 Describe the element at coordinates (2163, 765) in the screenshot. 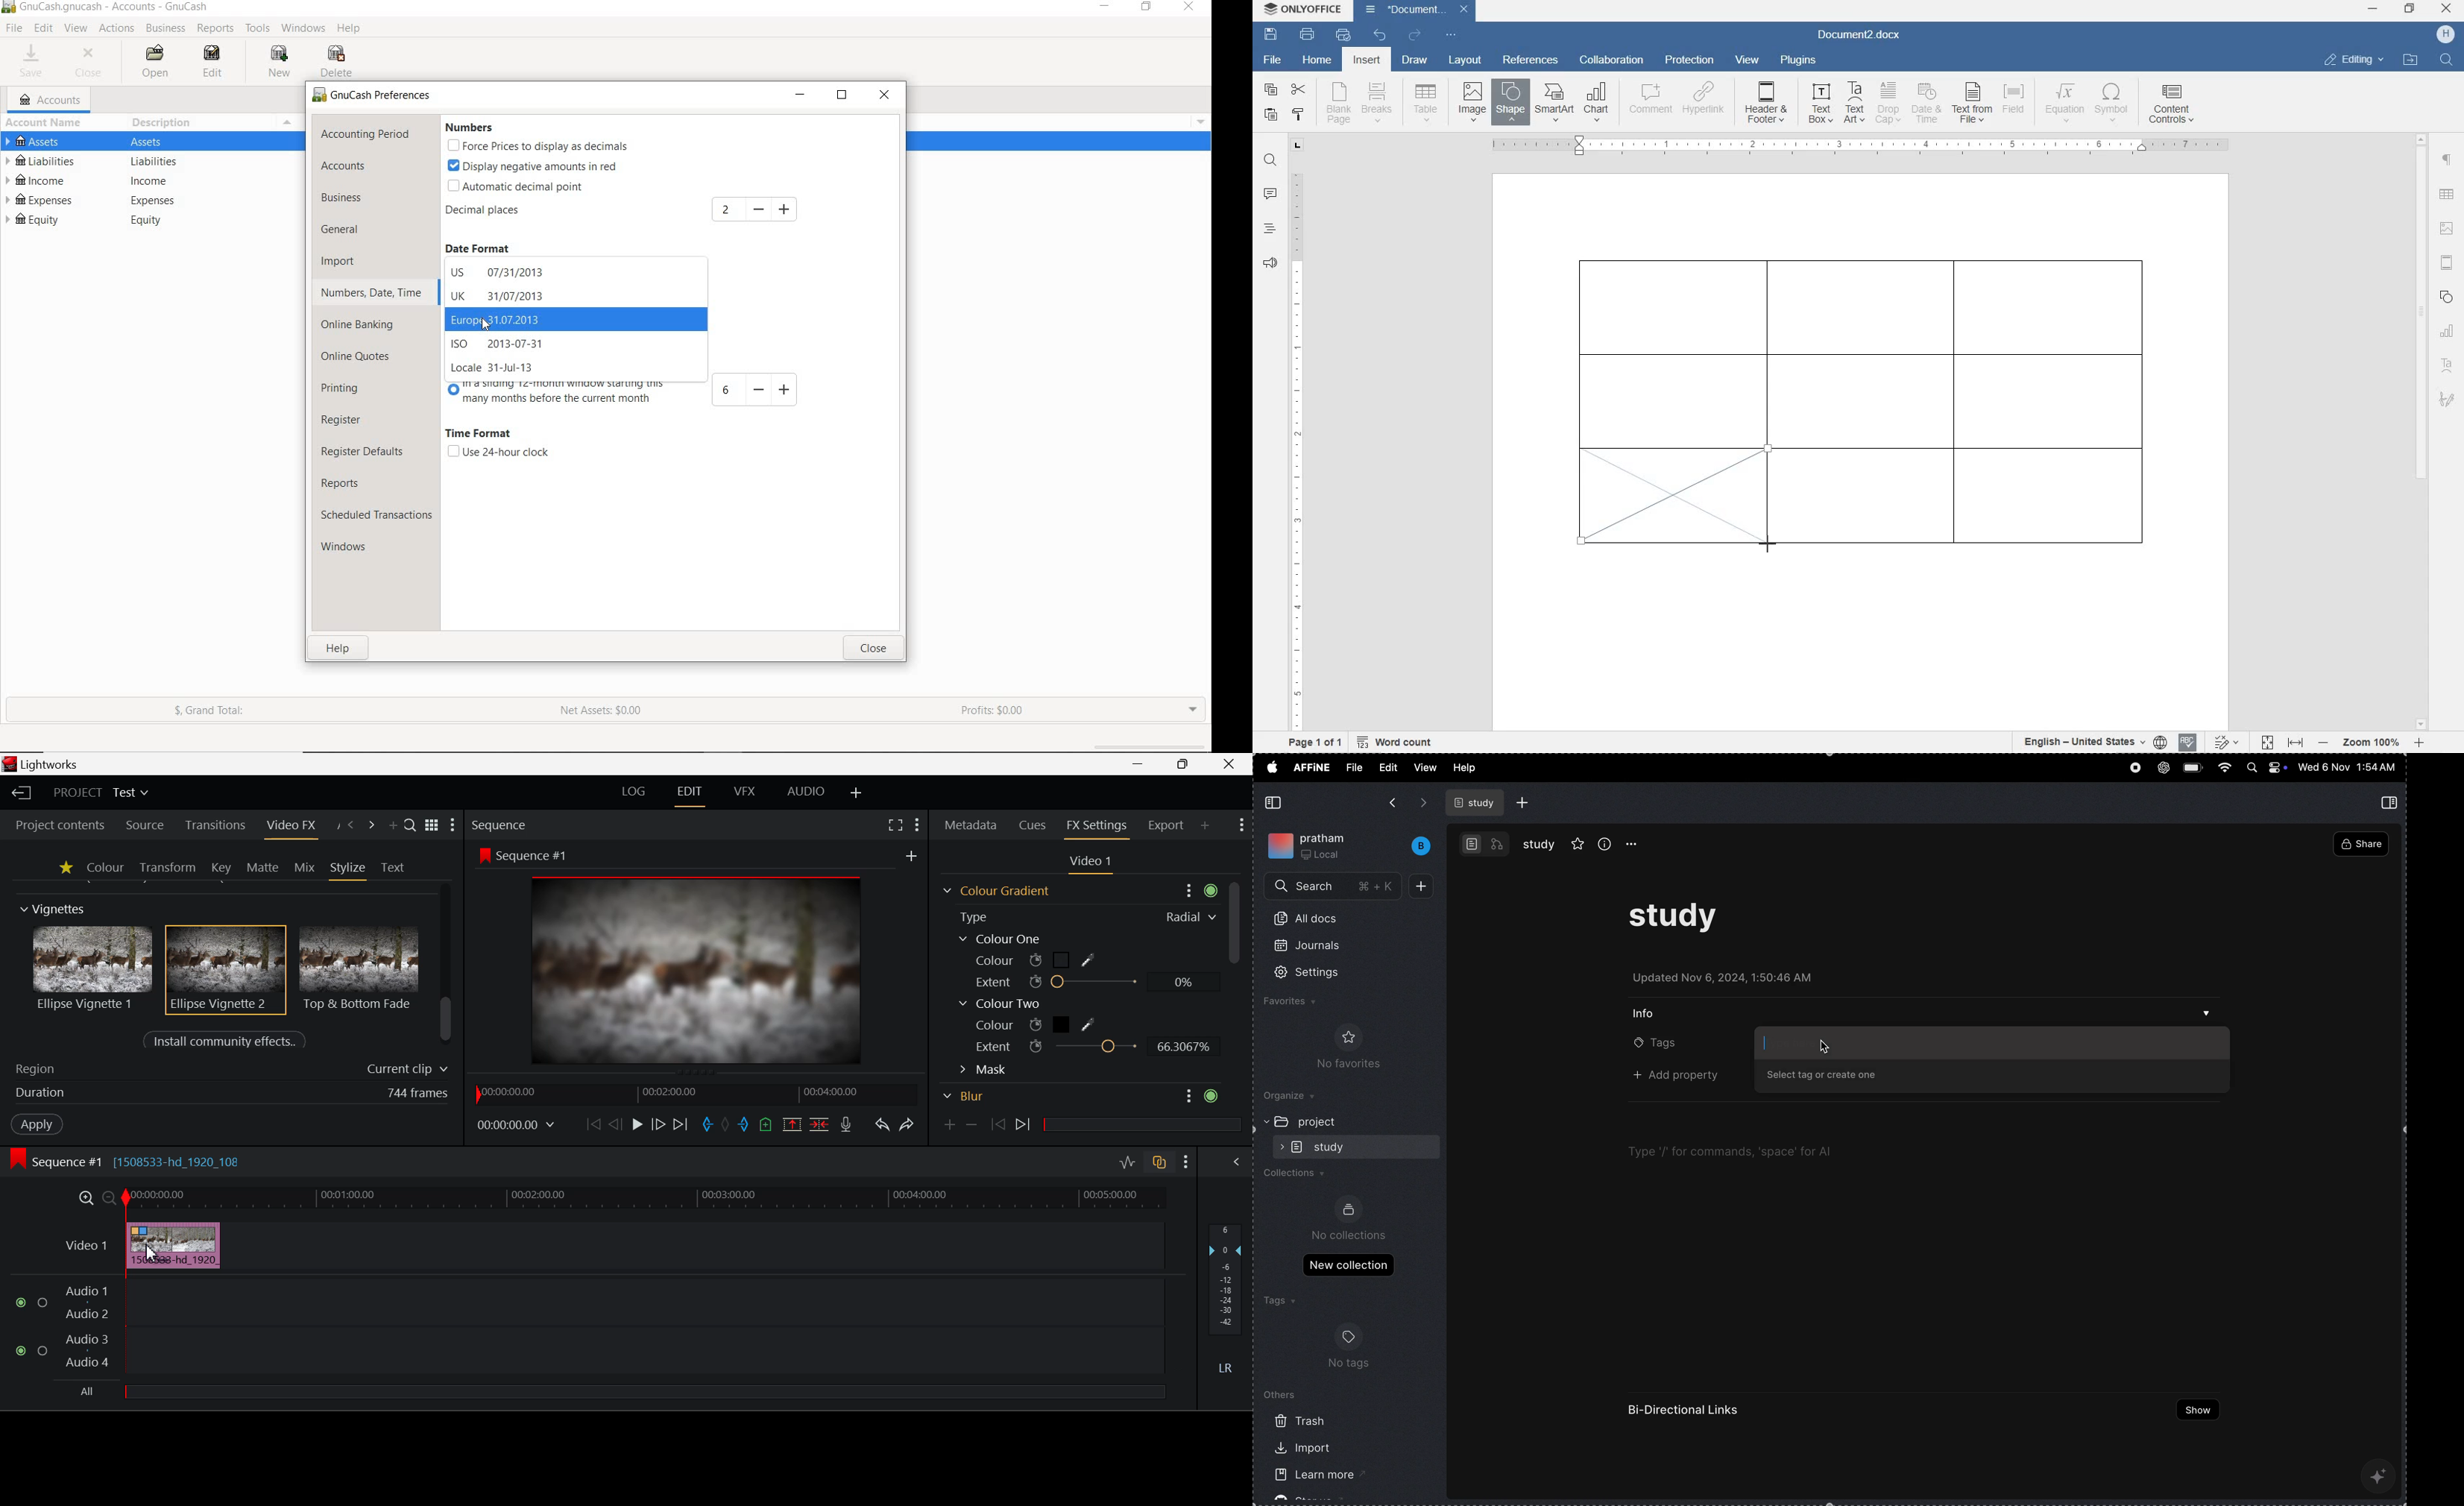

I see `chat gpt` at that location.